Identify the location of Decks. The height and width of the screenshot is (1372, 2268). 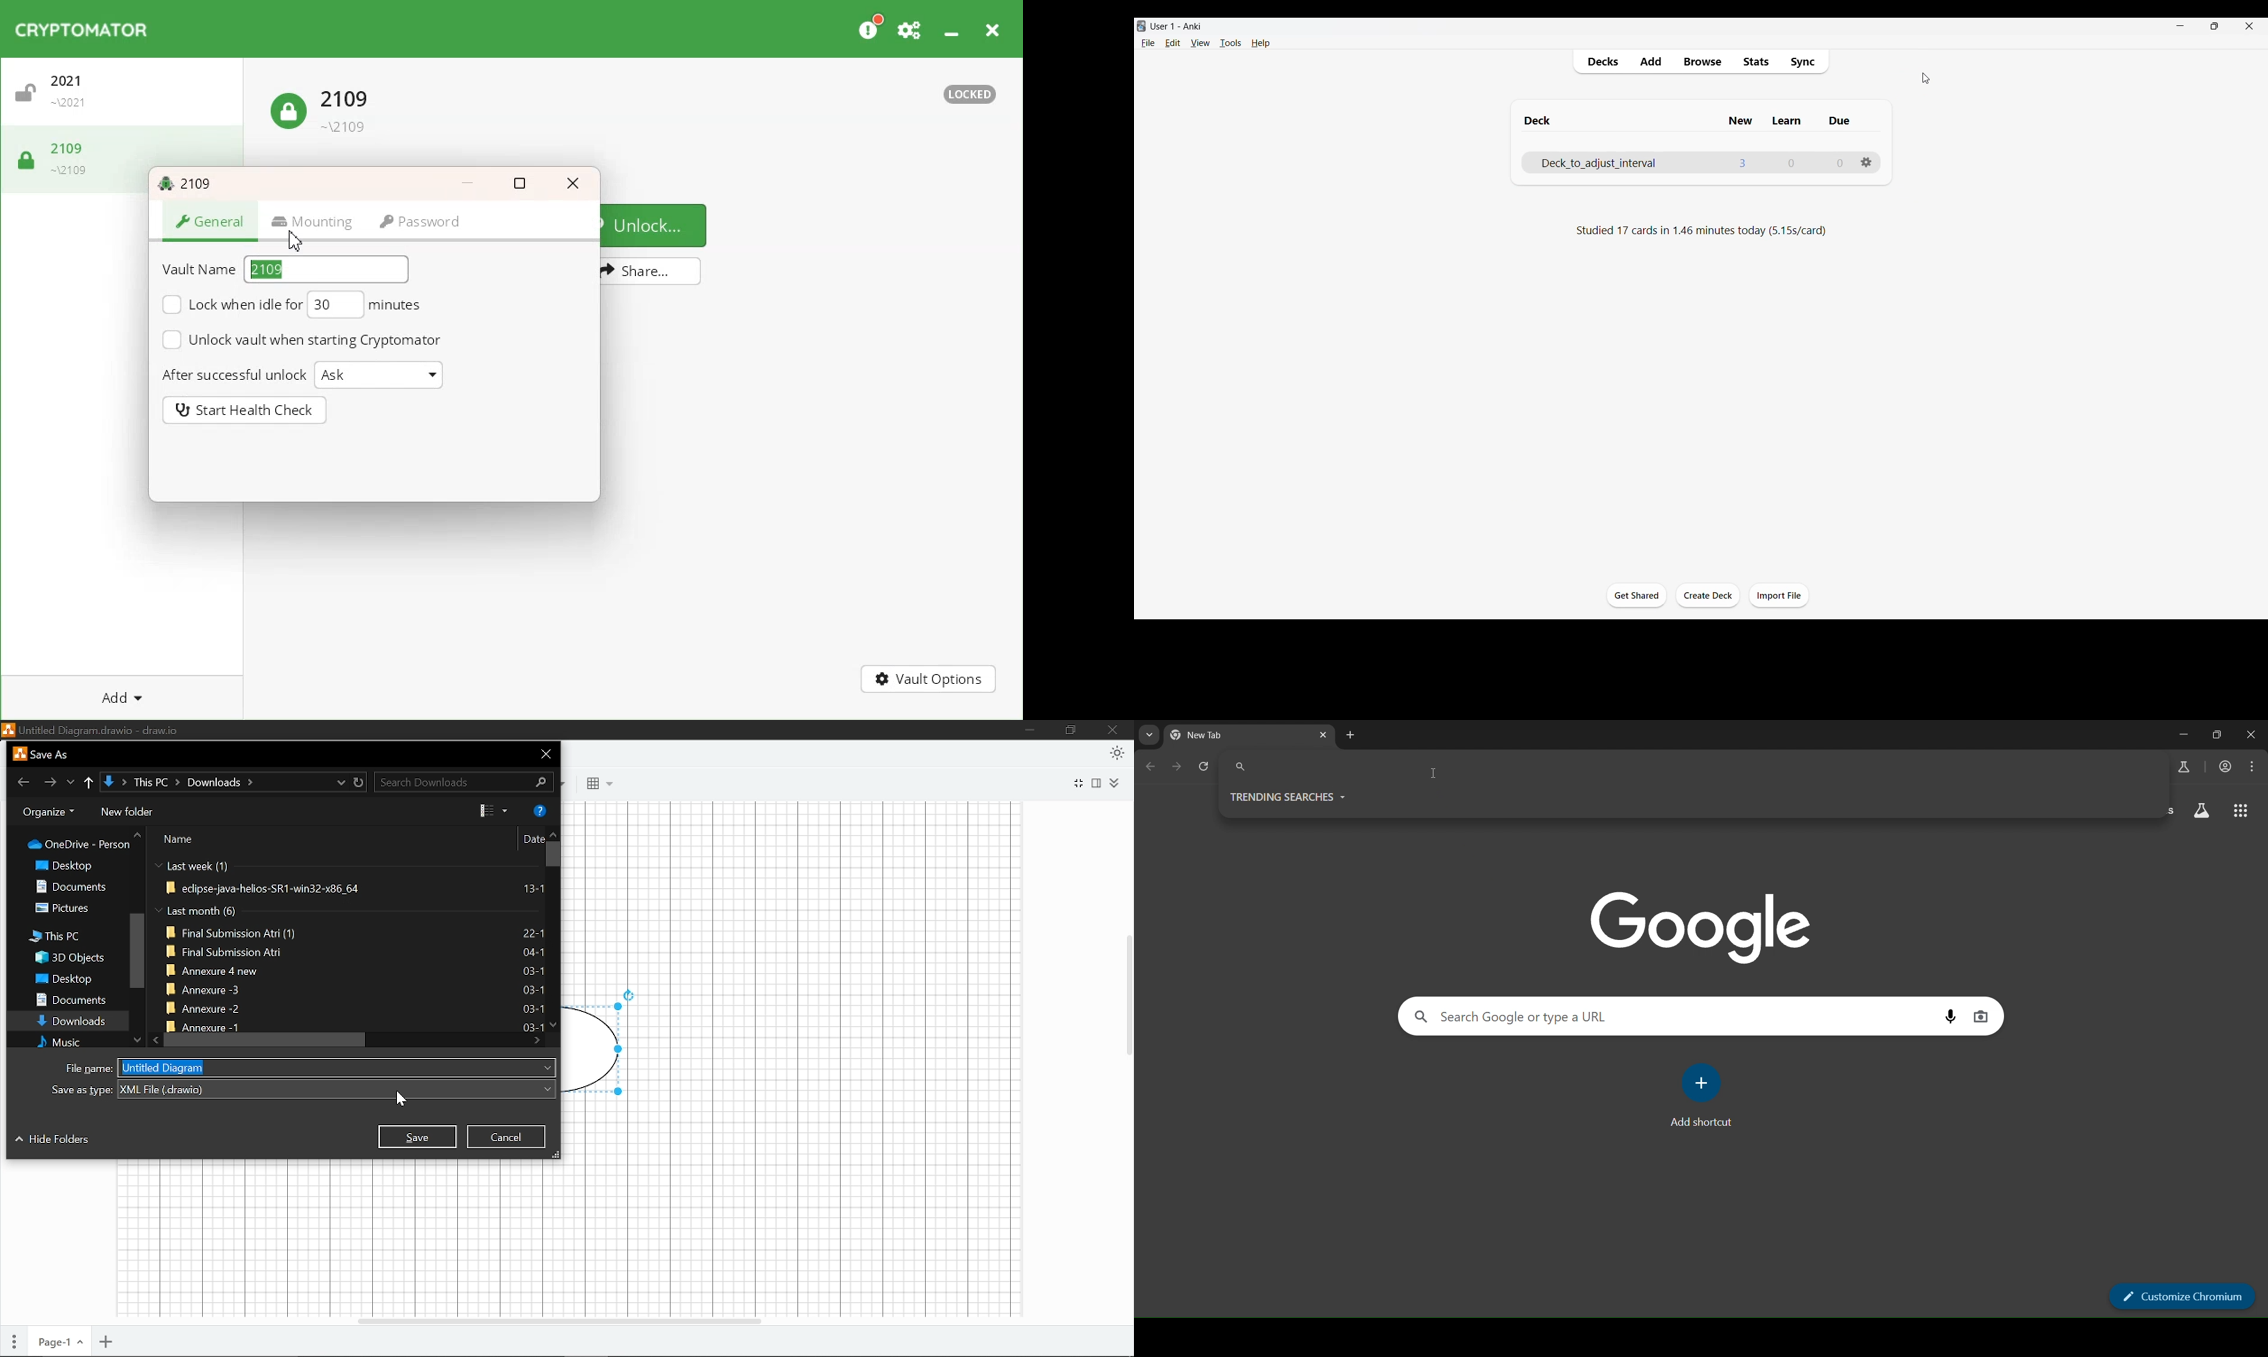
(1599, 61).